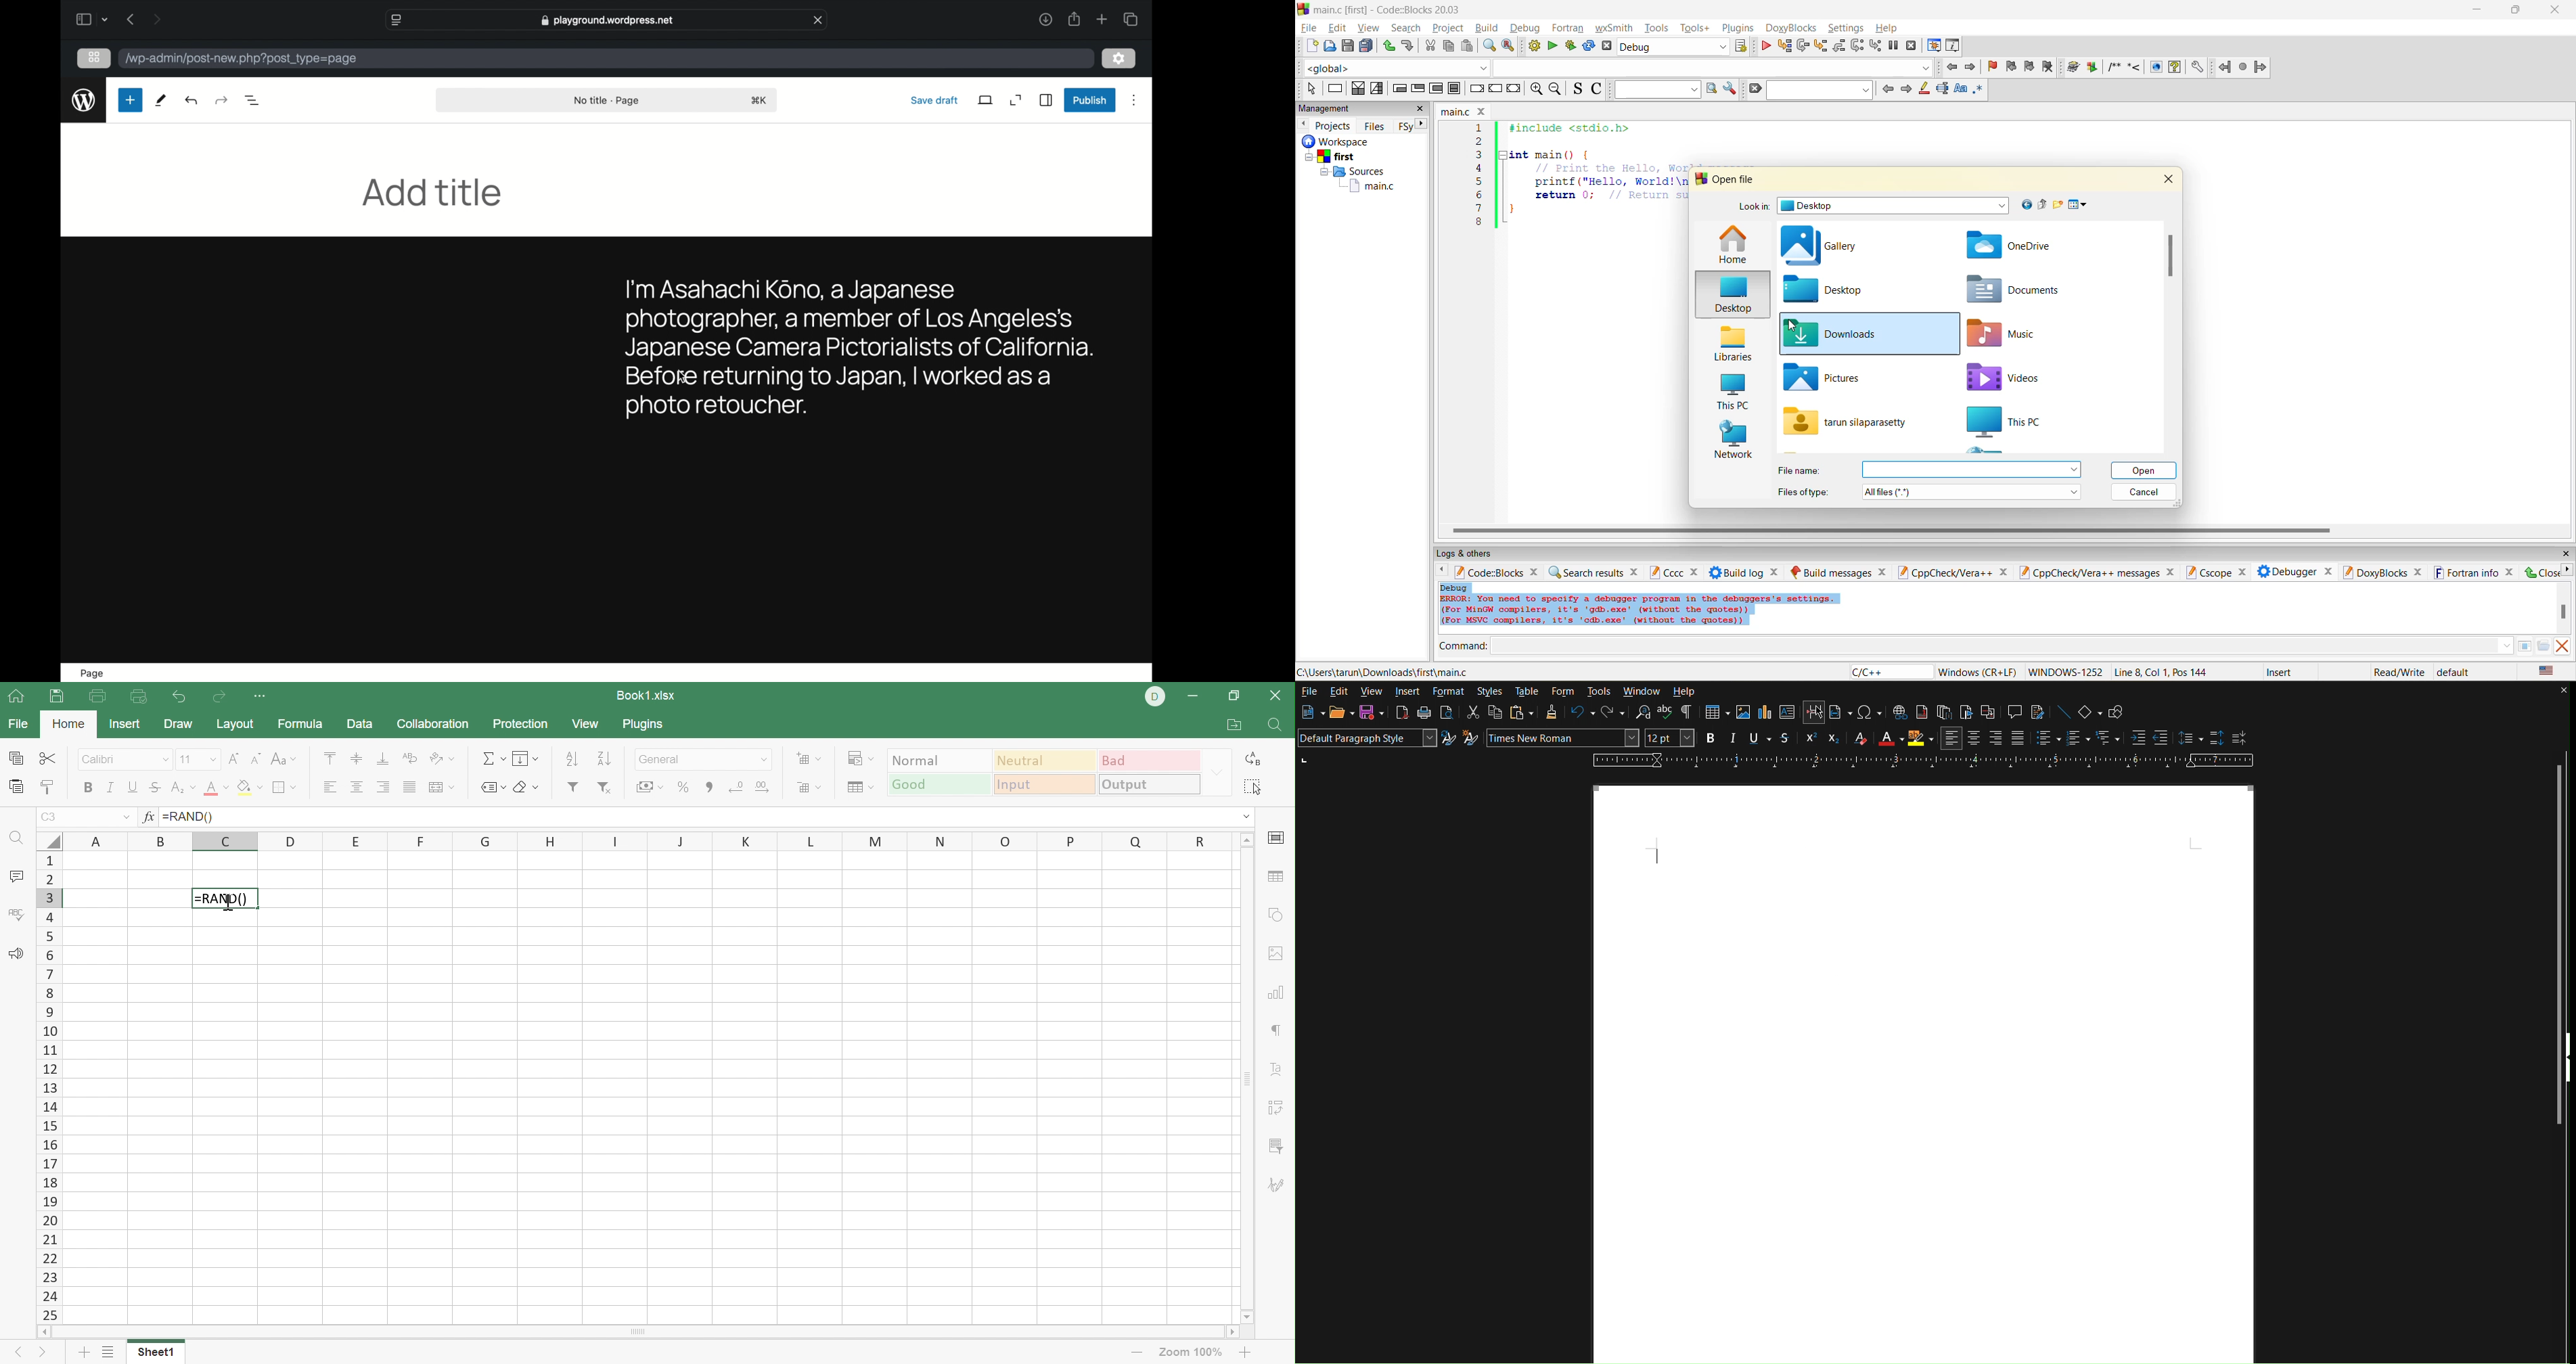 The image size is (2576, 1372). What do you see at coordinates (1551, 713) in the screenshot?
I see `Formatting` at bounding box center [1551, 713].